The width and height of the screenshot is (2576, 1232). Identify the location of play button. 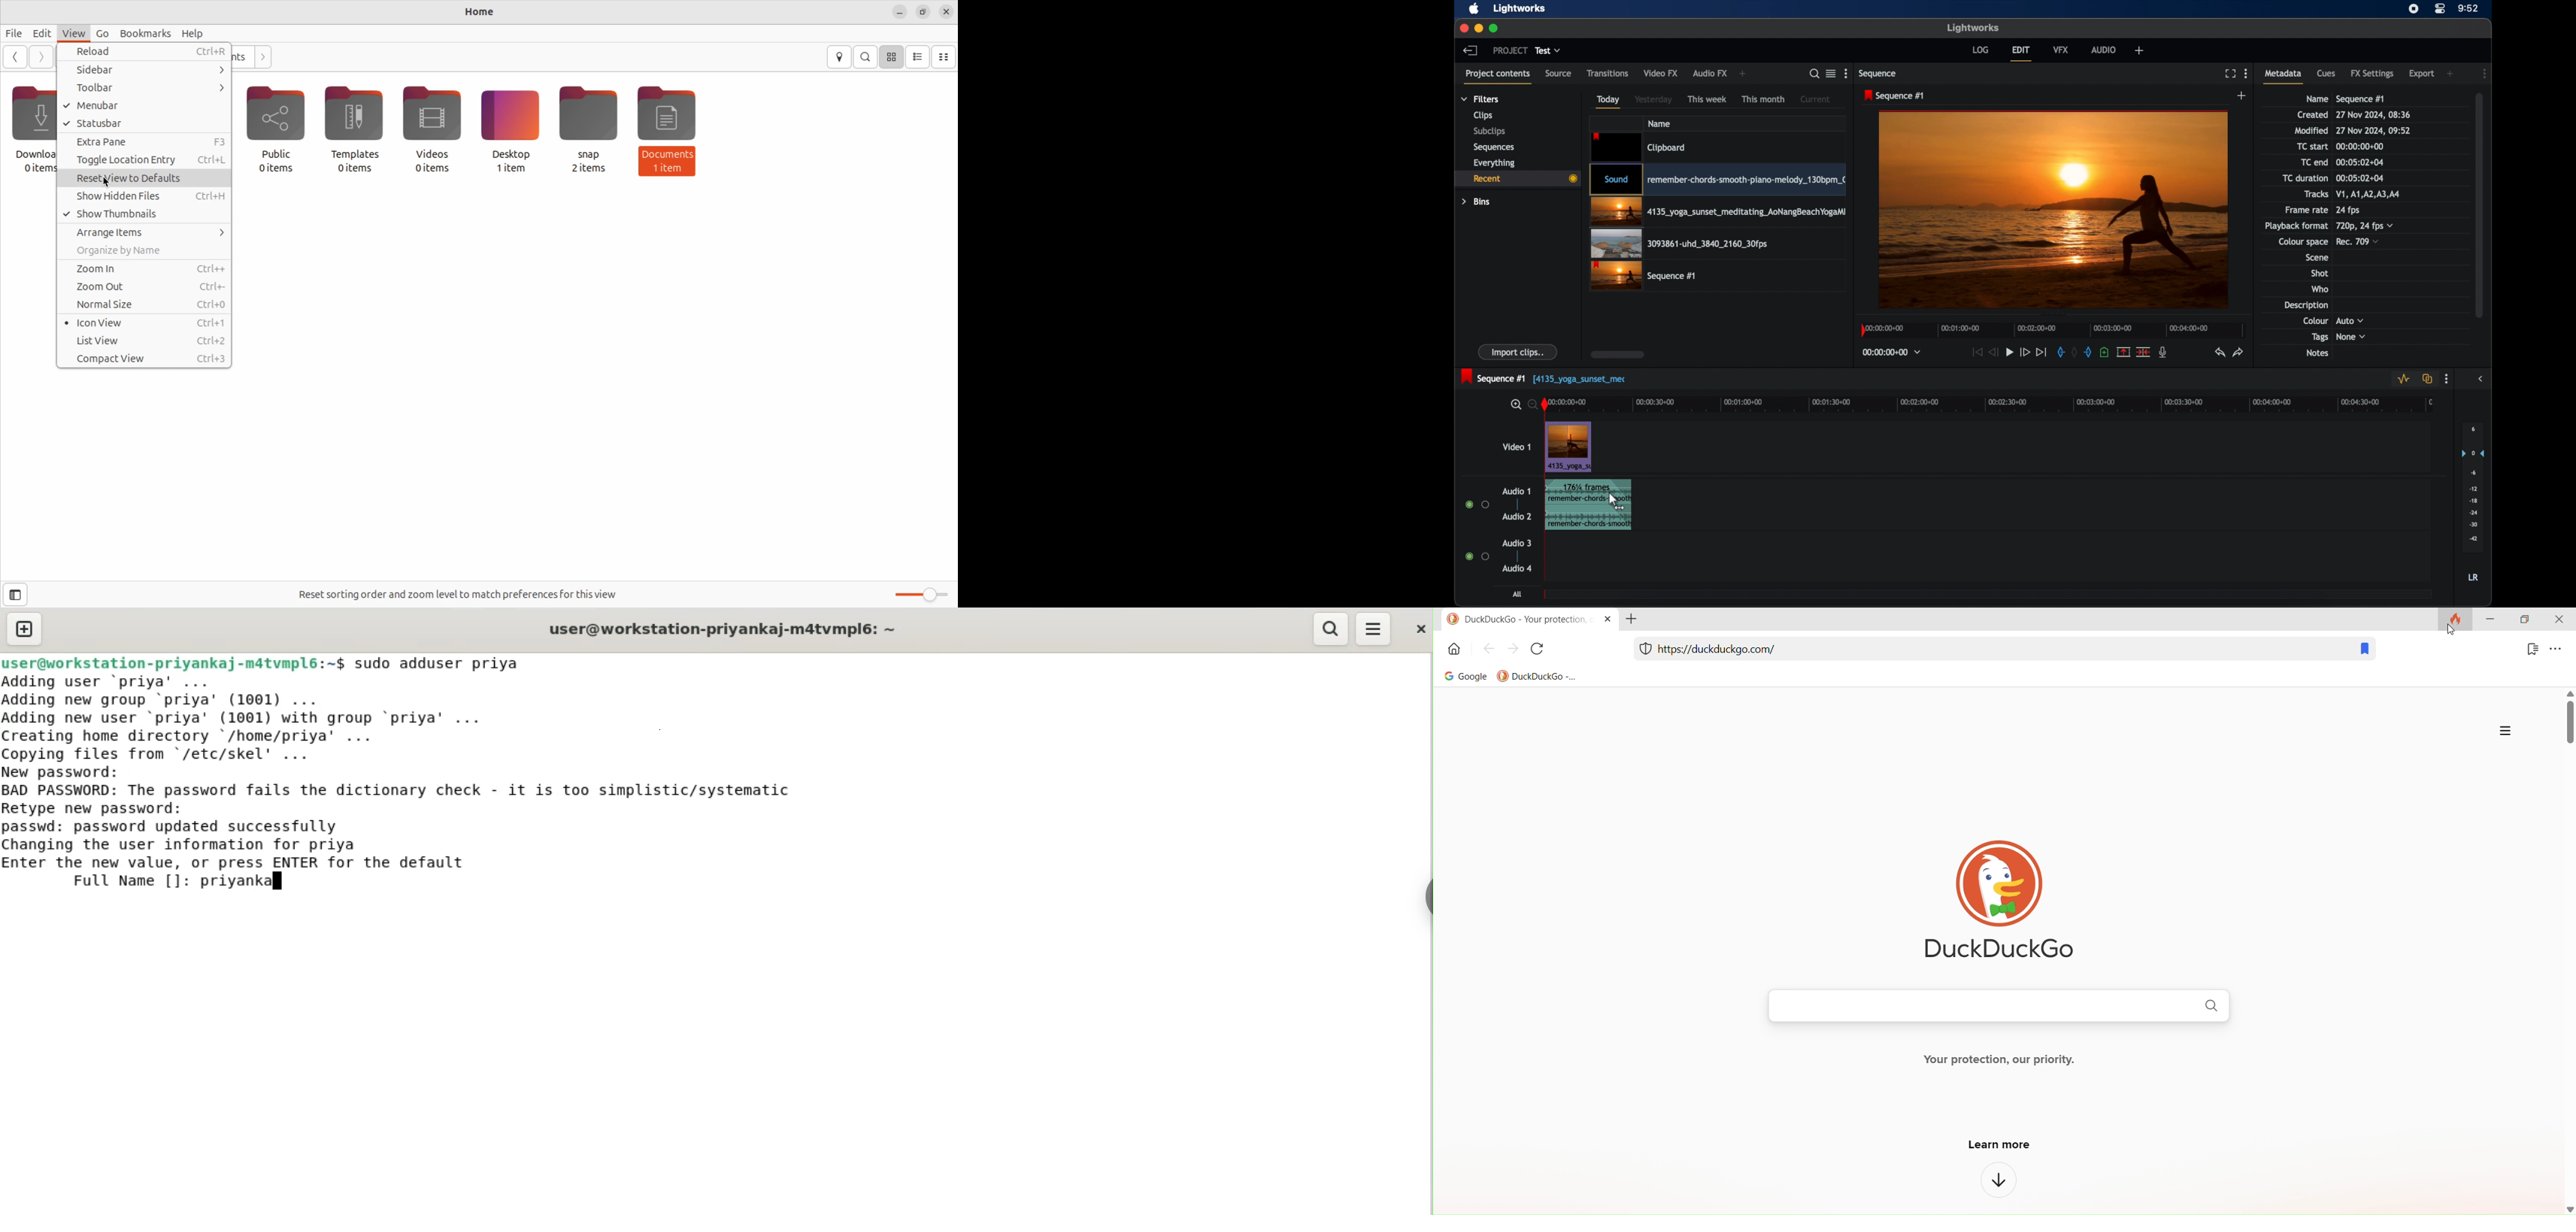
(2010, 352).